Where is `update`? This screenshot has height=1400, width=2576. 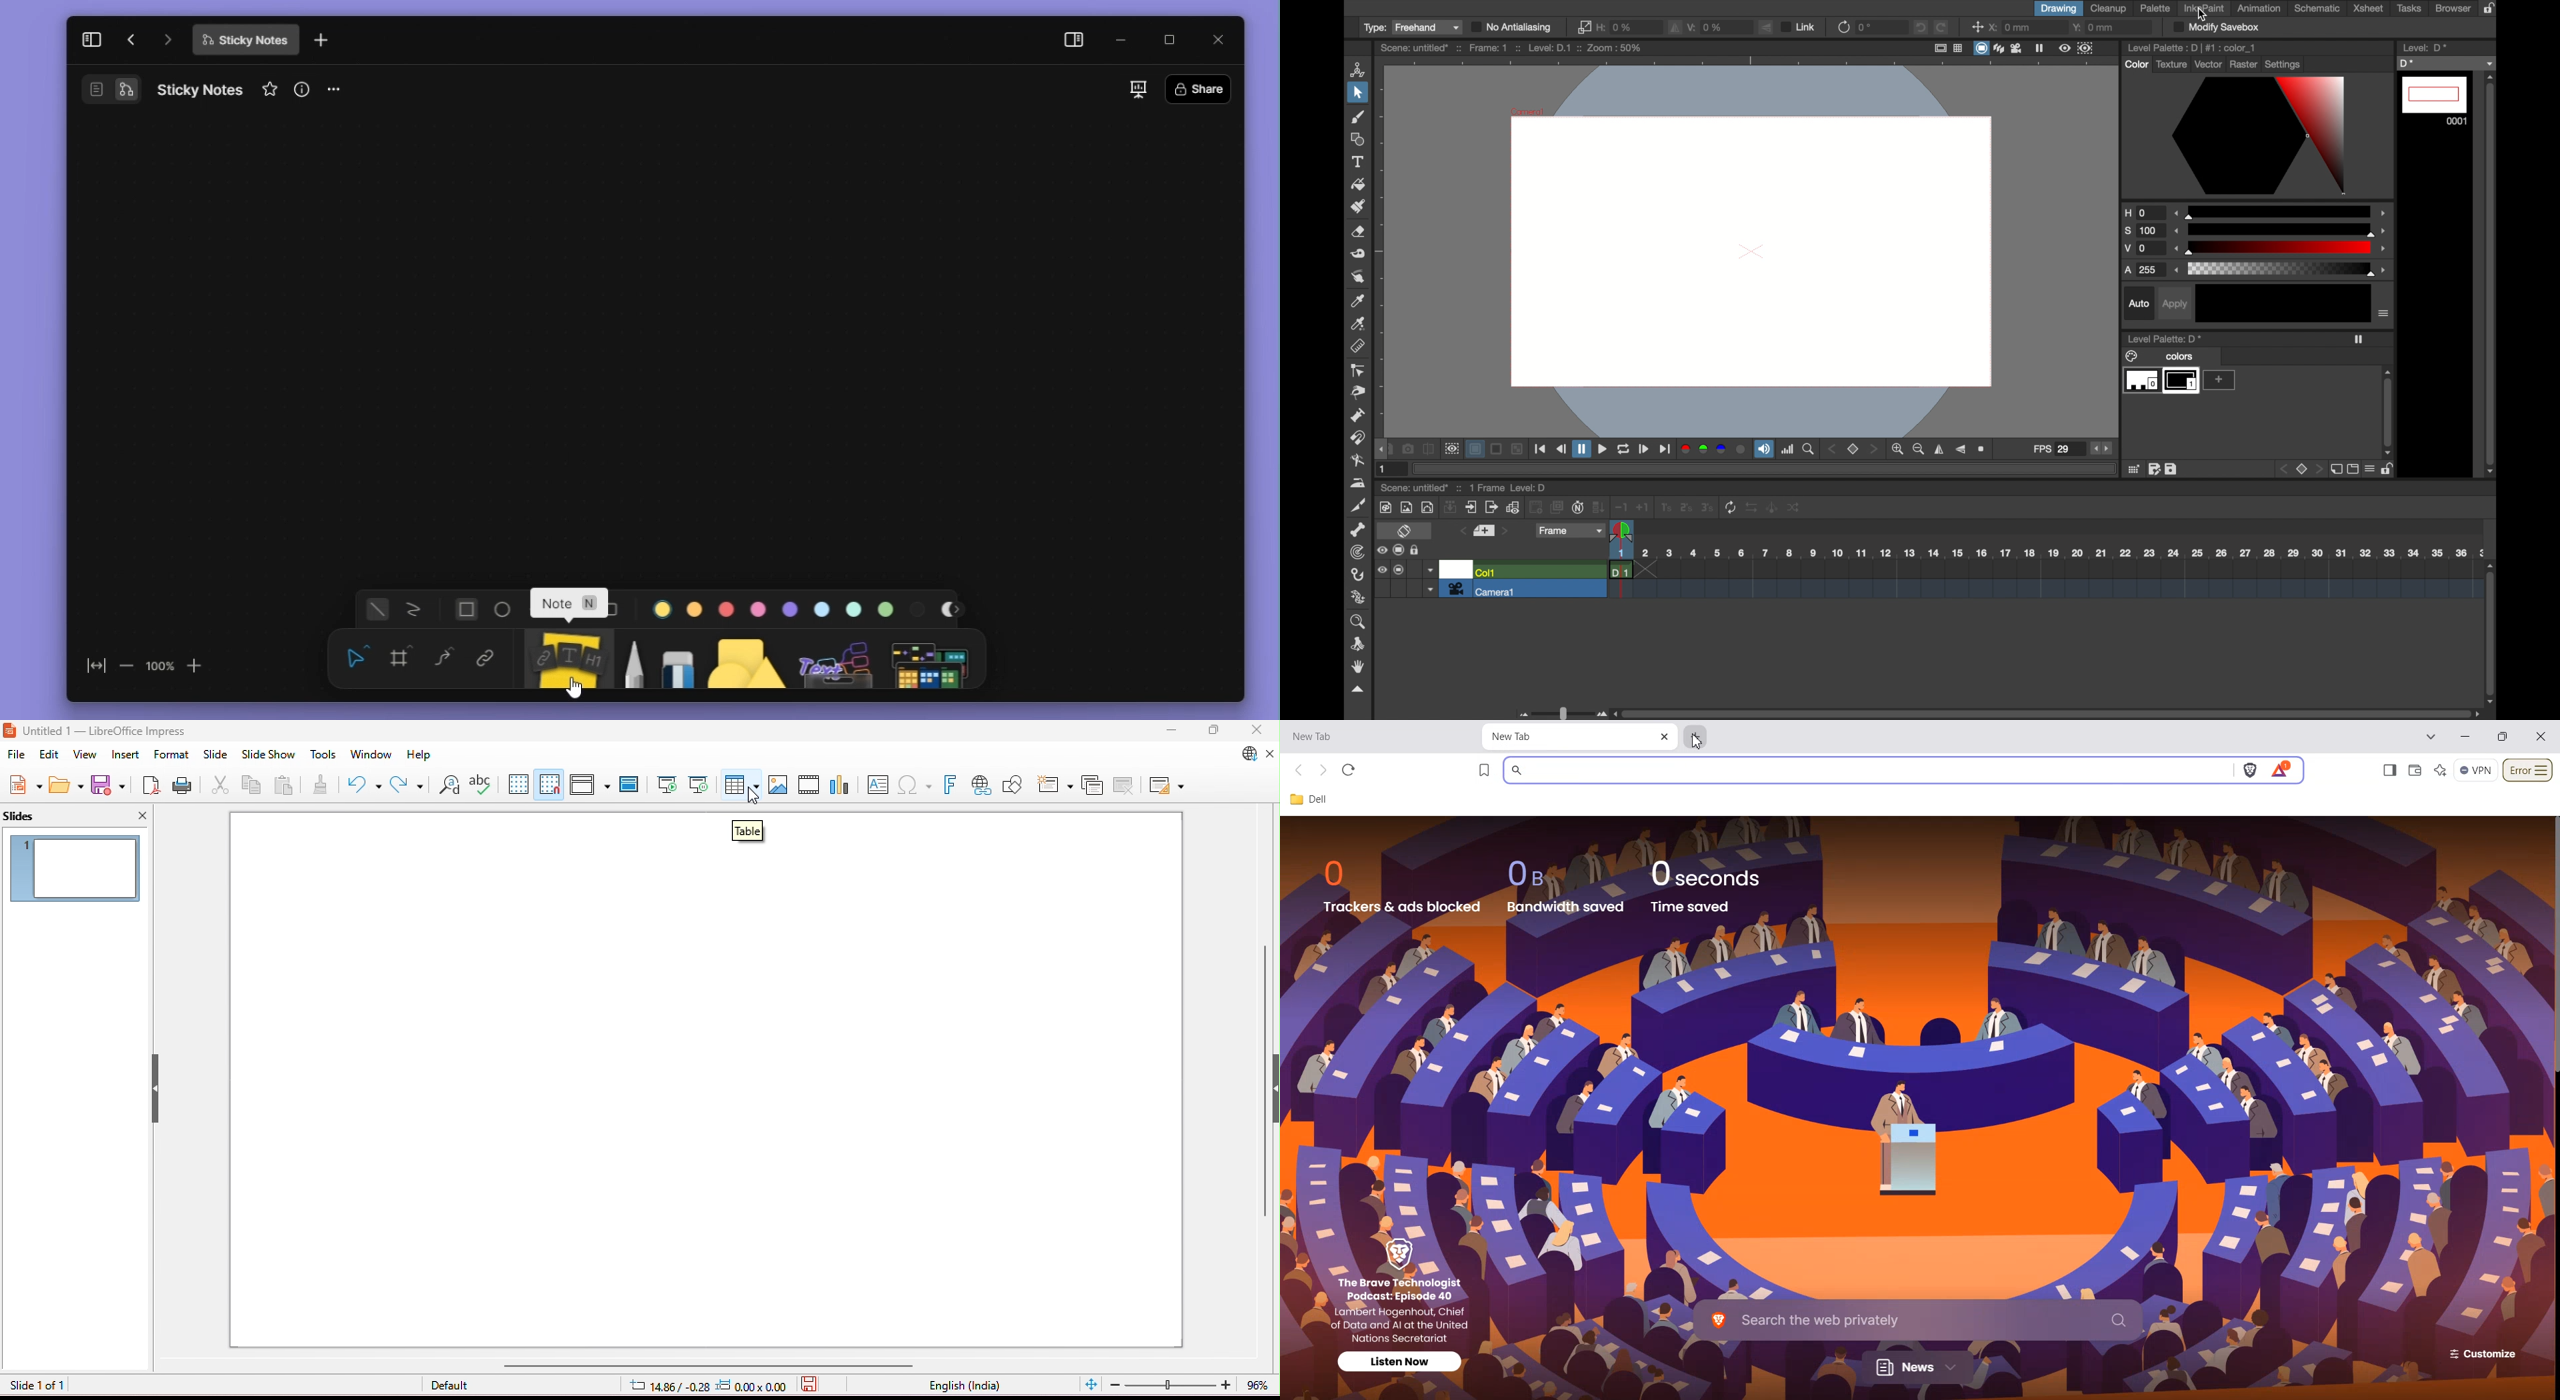
update is located at coordinates (1245, 754).